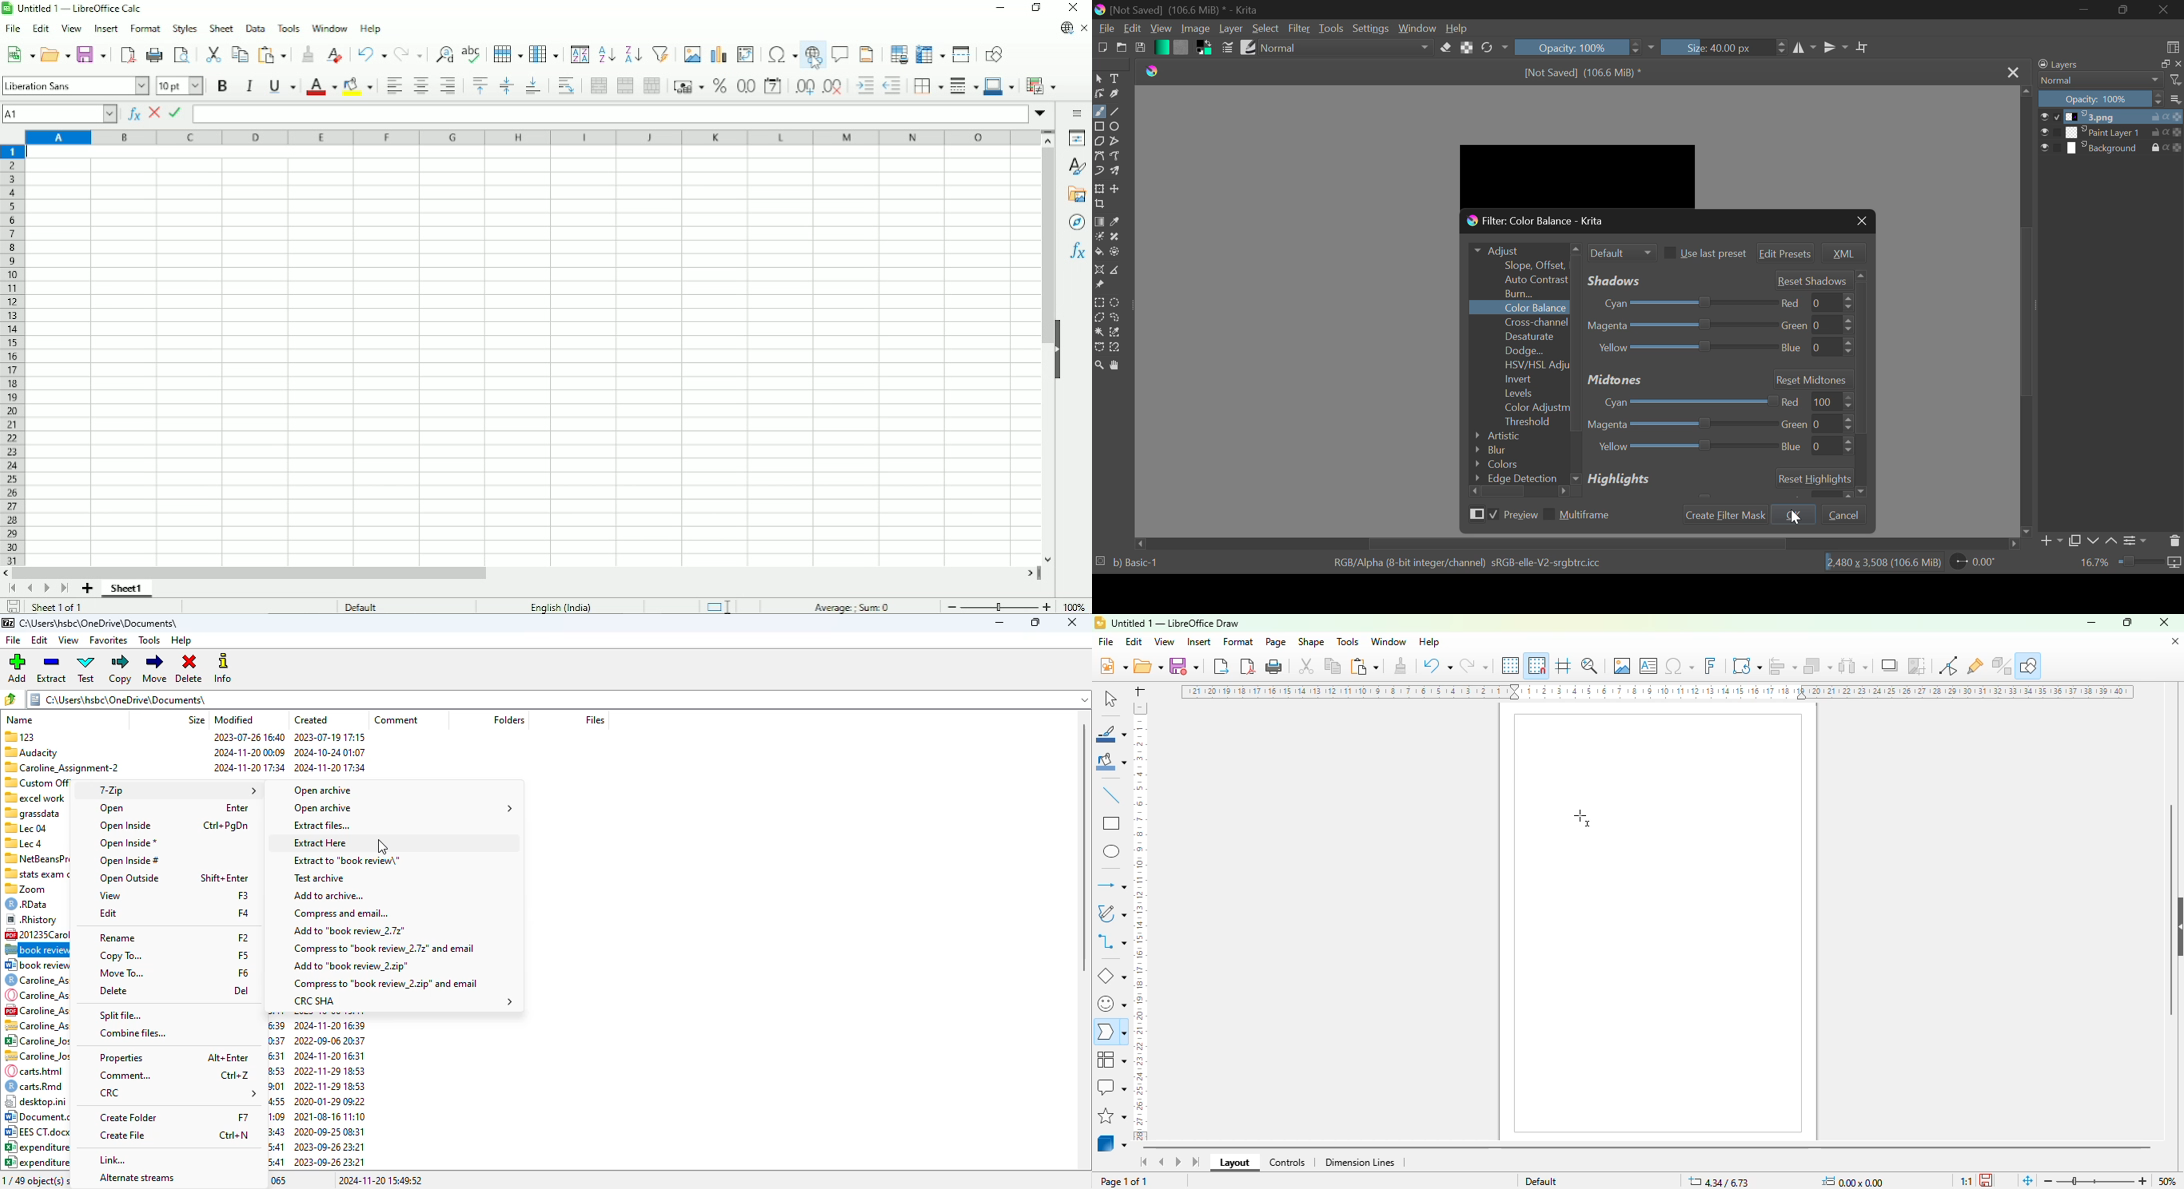 This screenshot has width=2184, height=1204. What do you see at coordinates (1111, 733) in the screenshot?
I see `line color` at bounding box center [1111, 733].